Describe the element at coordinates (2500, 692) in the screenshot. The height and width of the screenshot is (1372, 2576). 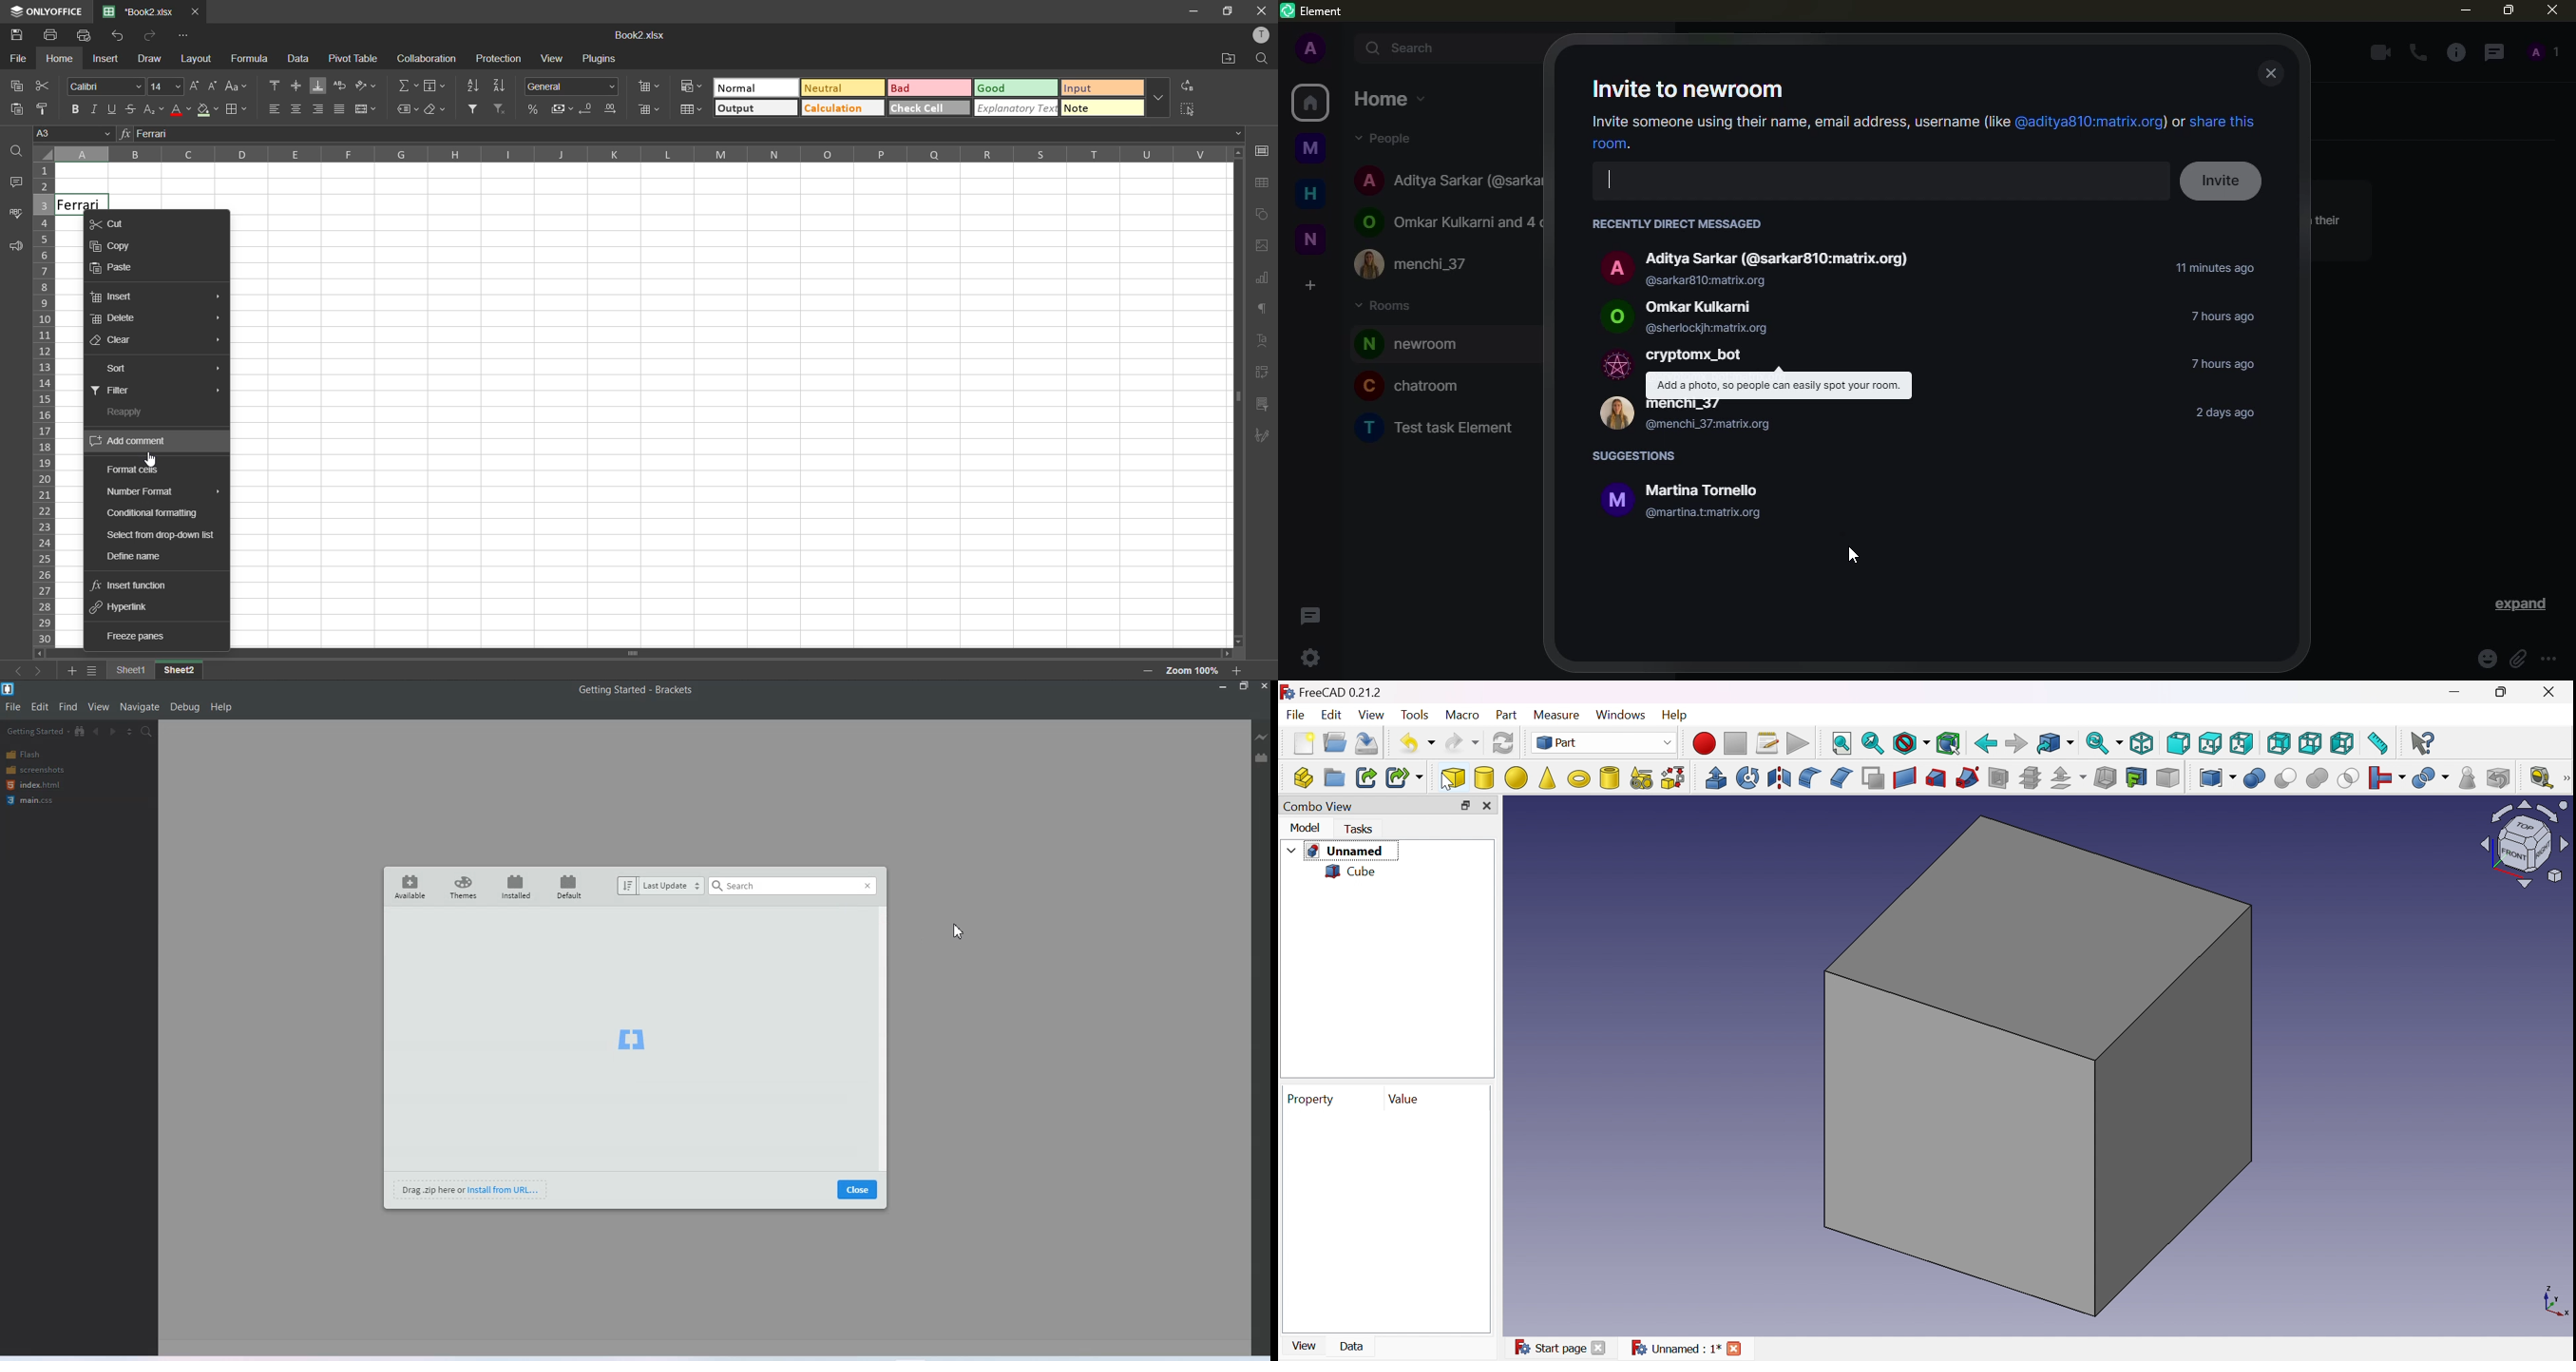
I see `Restore down` at that location.